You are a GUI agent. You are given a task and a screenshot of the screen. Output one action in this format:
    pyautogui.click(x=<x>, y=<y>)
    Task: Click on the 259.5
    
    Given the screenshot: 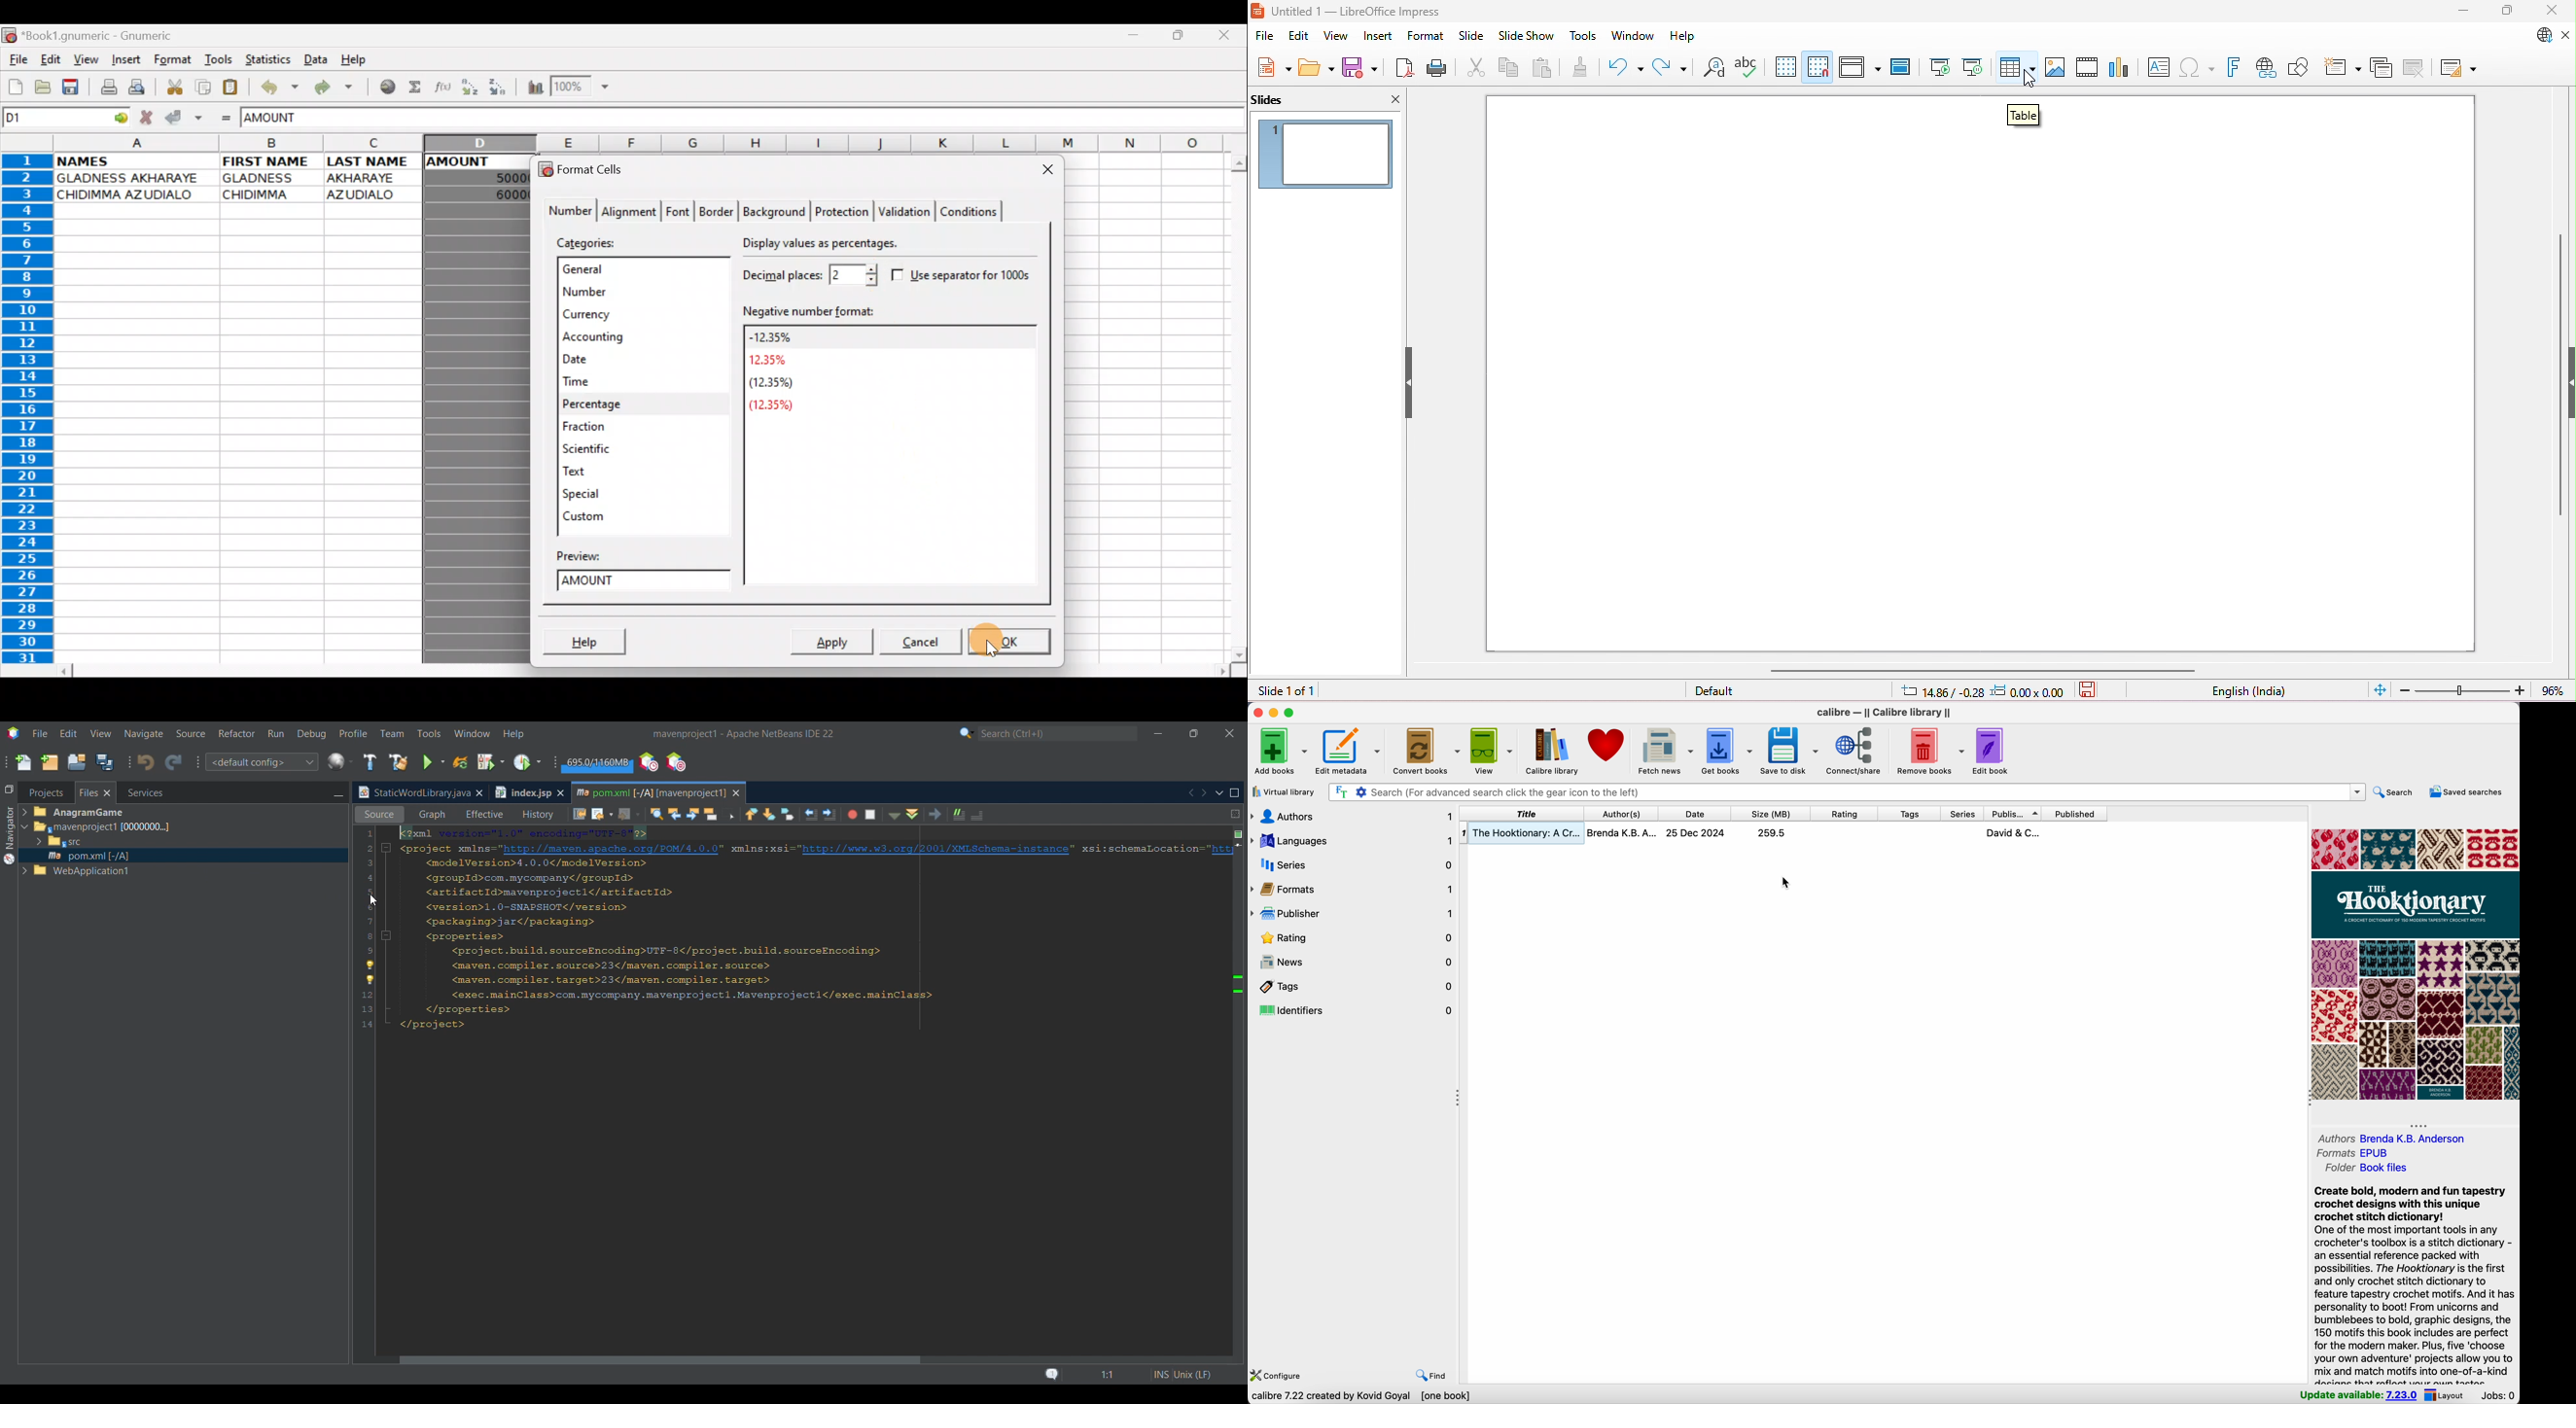 What is the action you would take?
    pyautogui.click(x=1771, y=833)
    